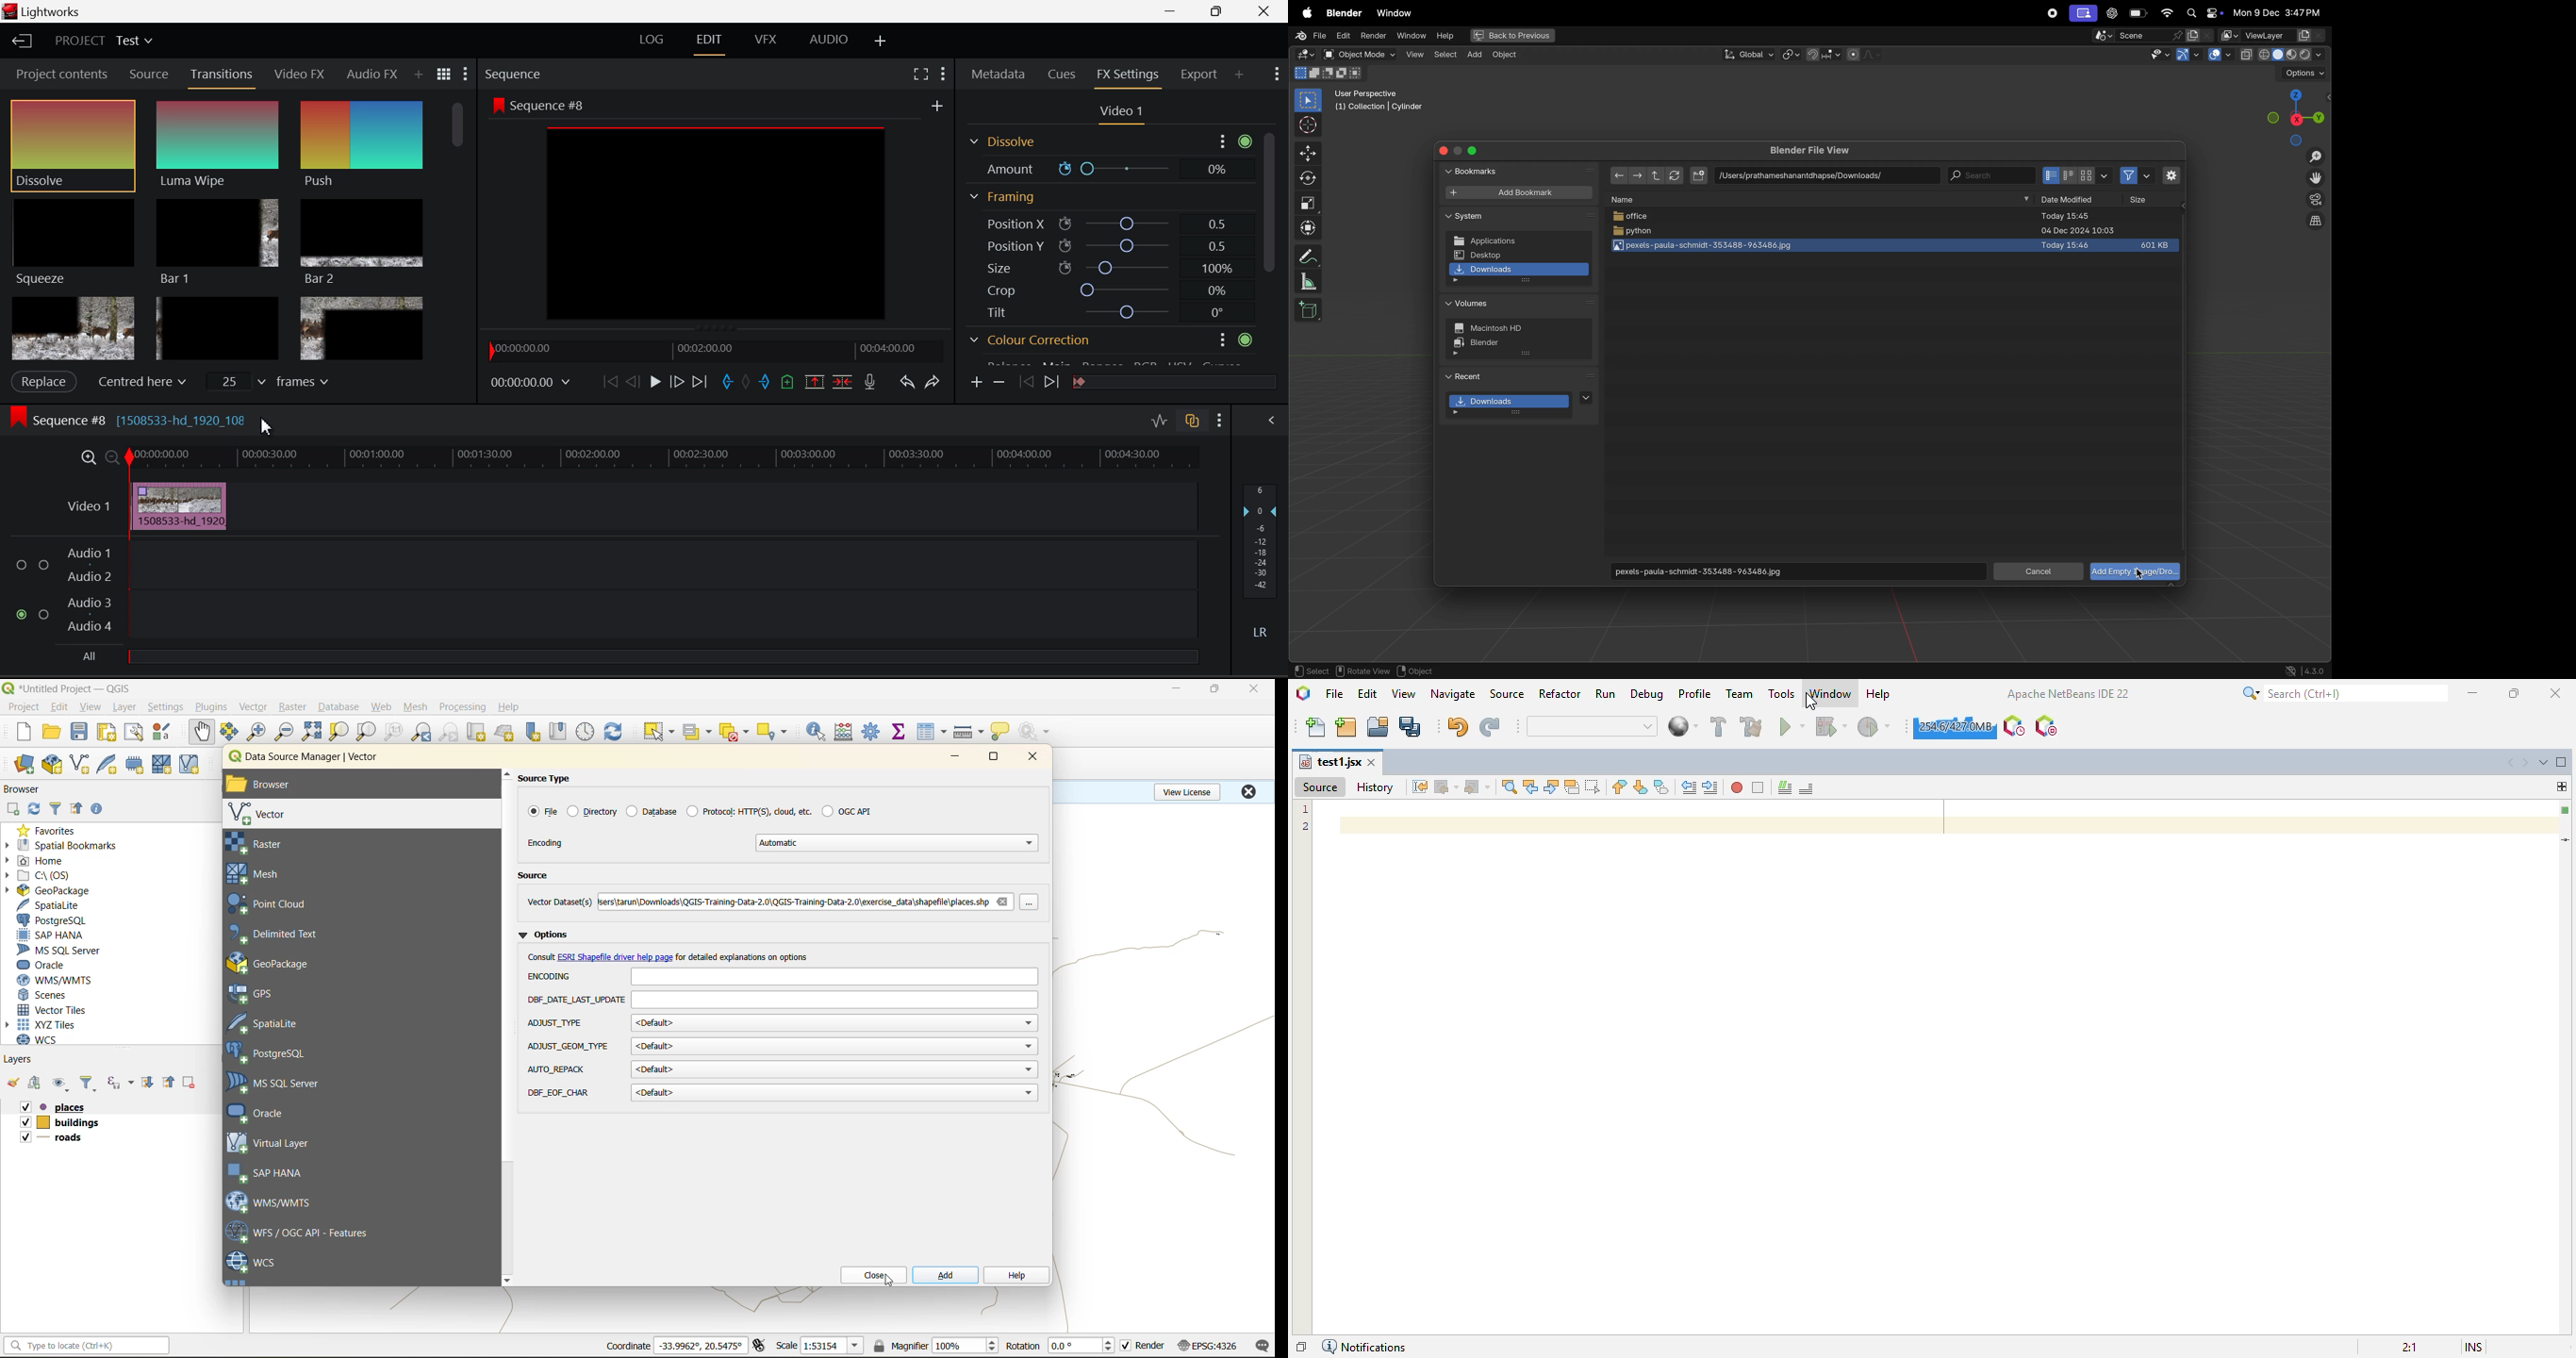  I want to click on LOG Layout, so click(653, 42).